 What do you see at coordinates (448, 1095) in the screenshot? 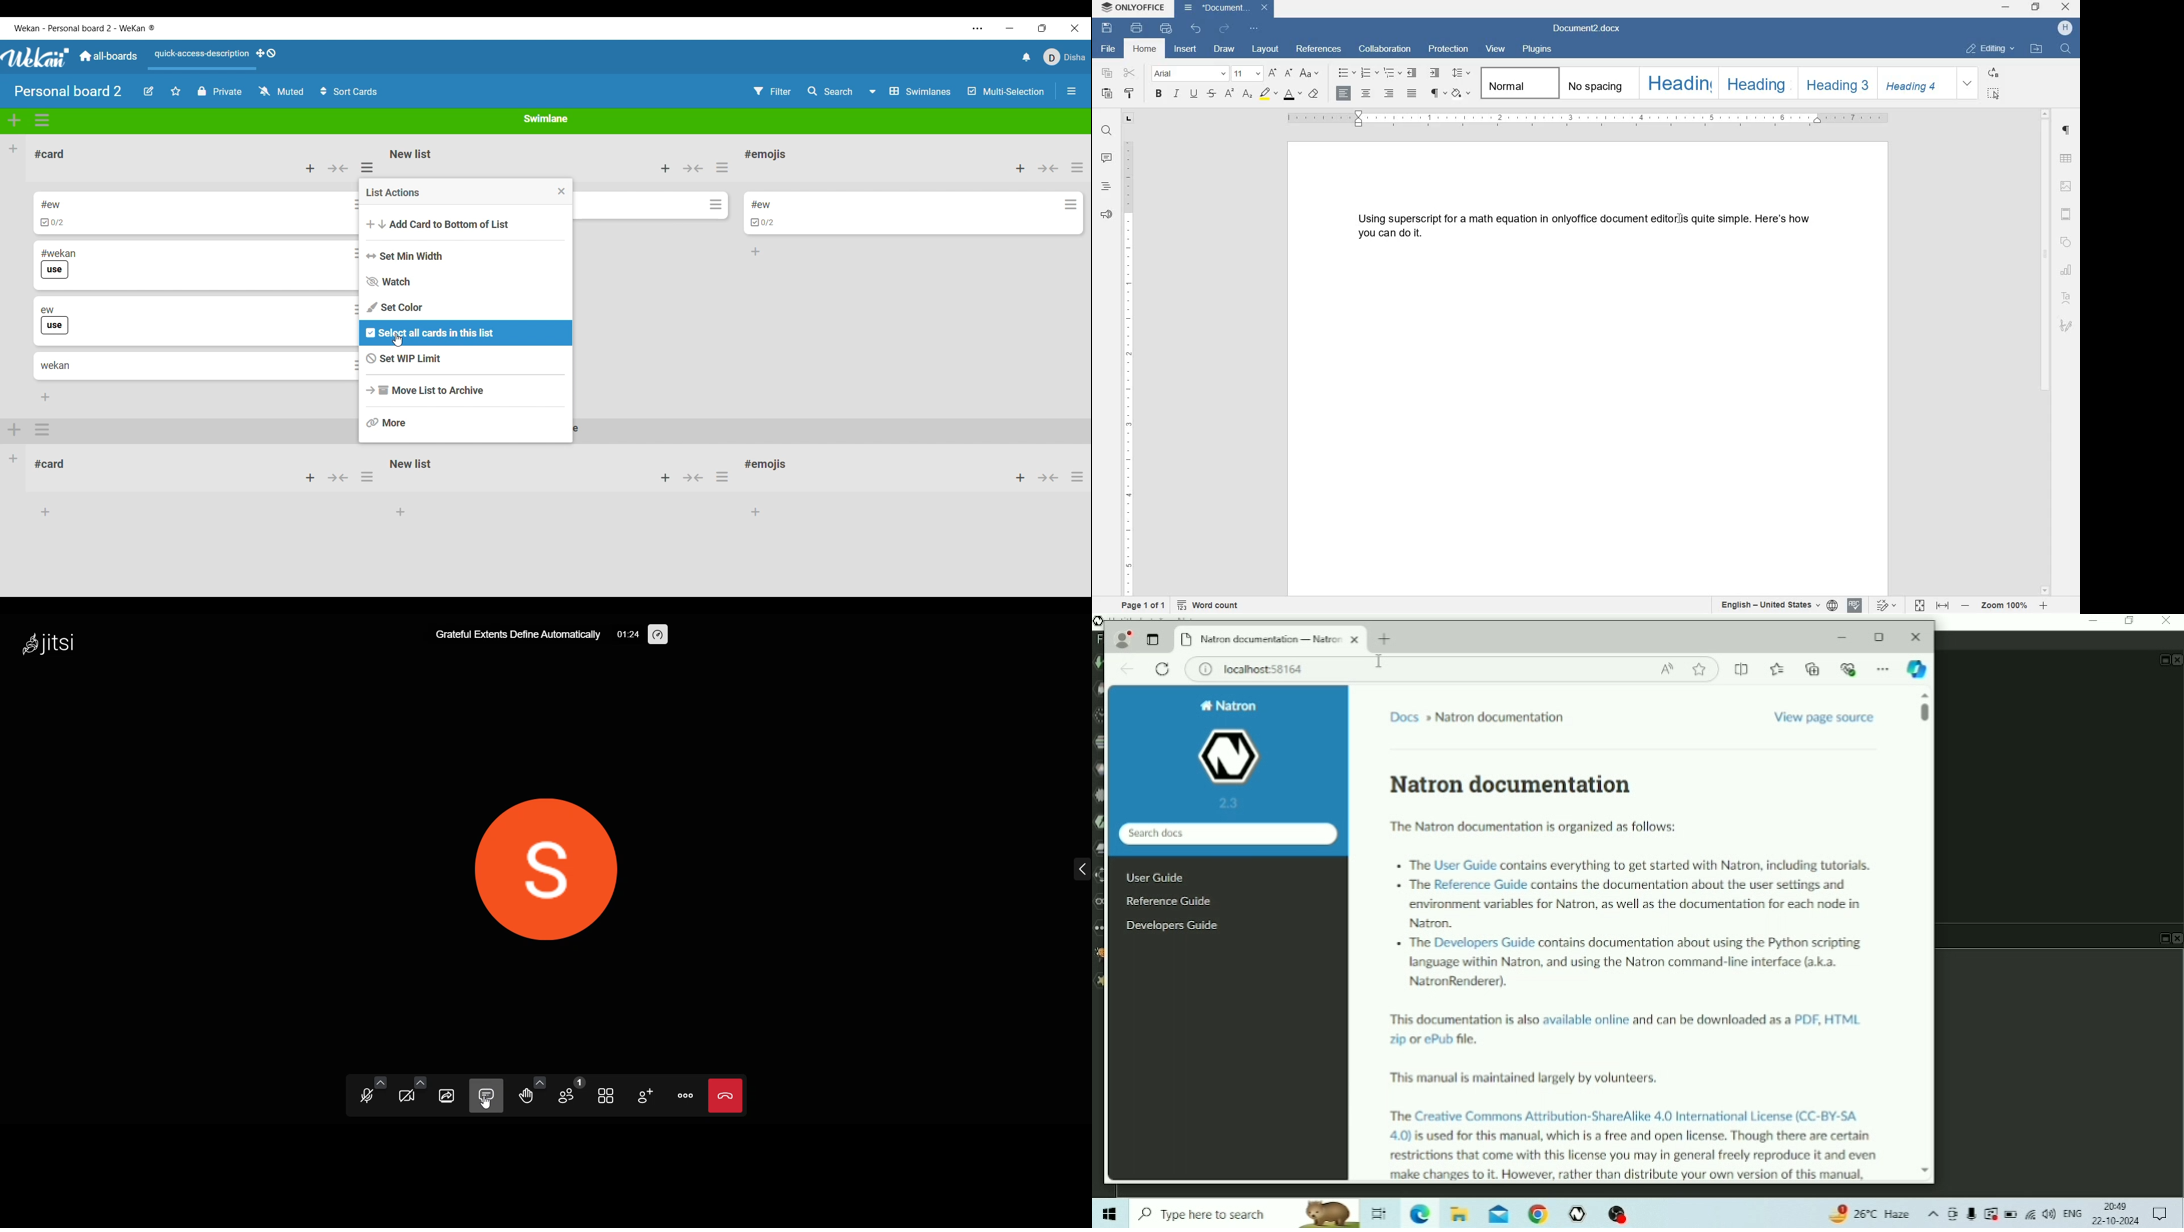
I see `screen share` at bounding box center [448, 1095].